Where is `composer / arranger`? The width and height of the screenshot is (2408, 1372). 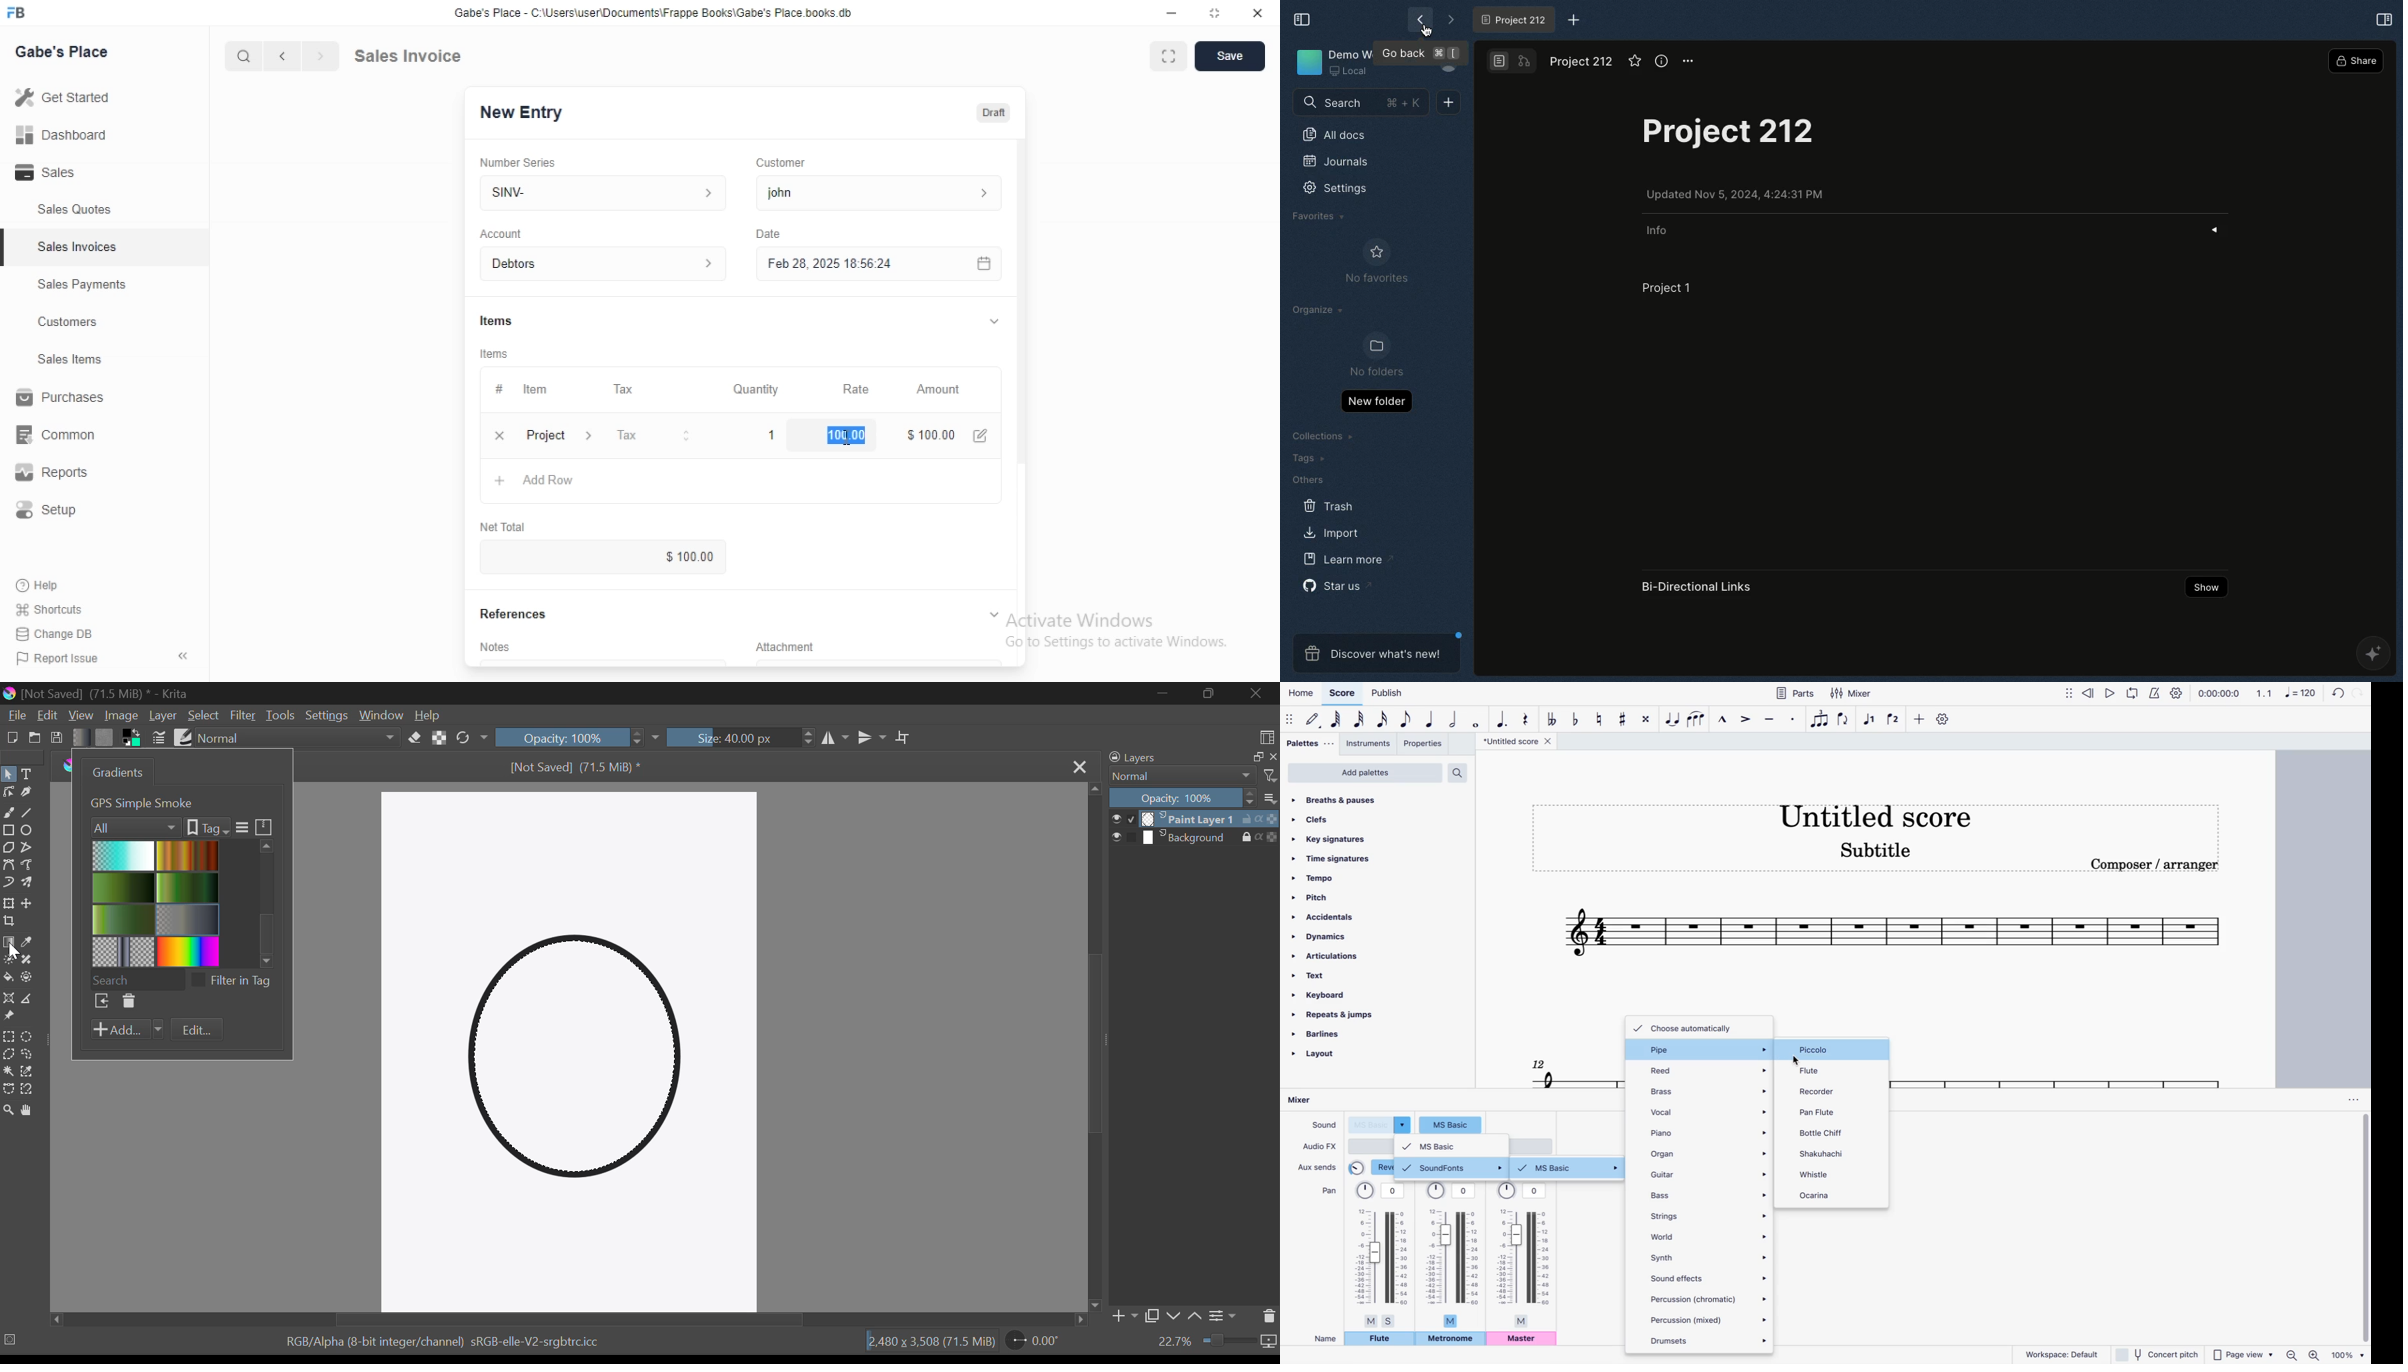
composer / arranger is located at coordinates (2156, 864).